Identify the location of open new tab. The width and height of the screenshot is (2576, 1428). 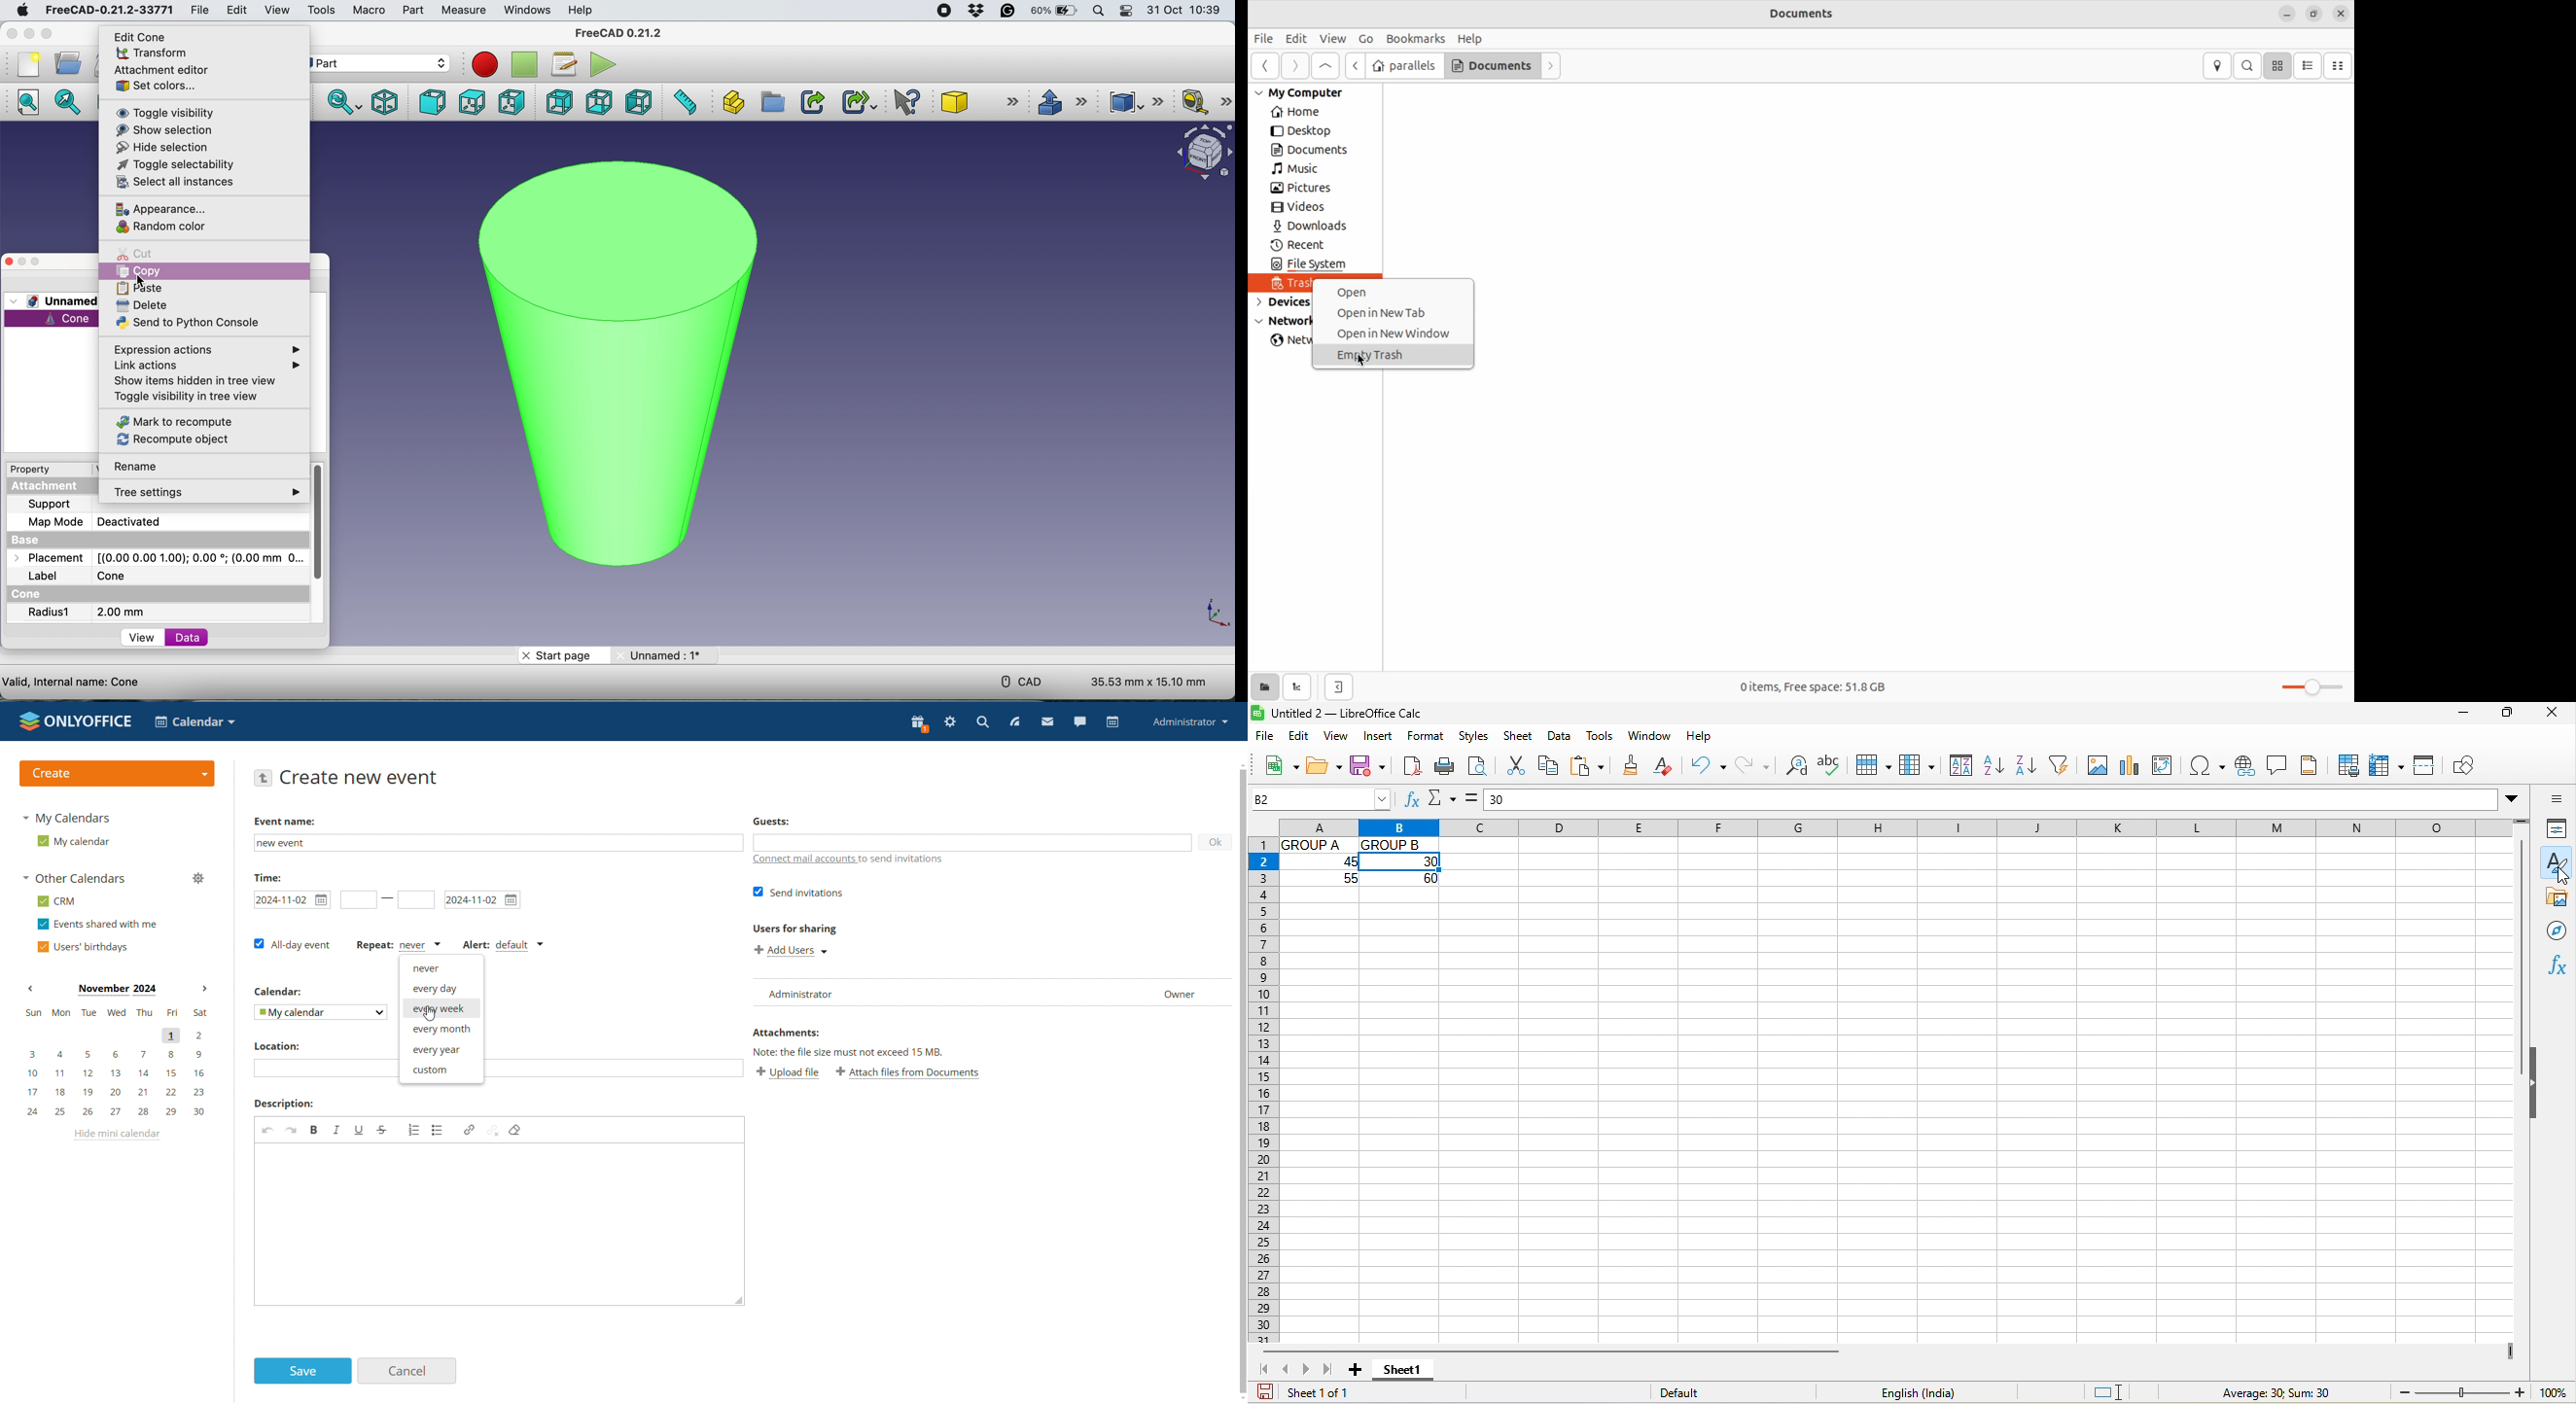
(1391, 313).